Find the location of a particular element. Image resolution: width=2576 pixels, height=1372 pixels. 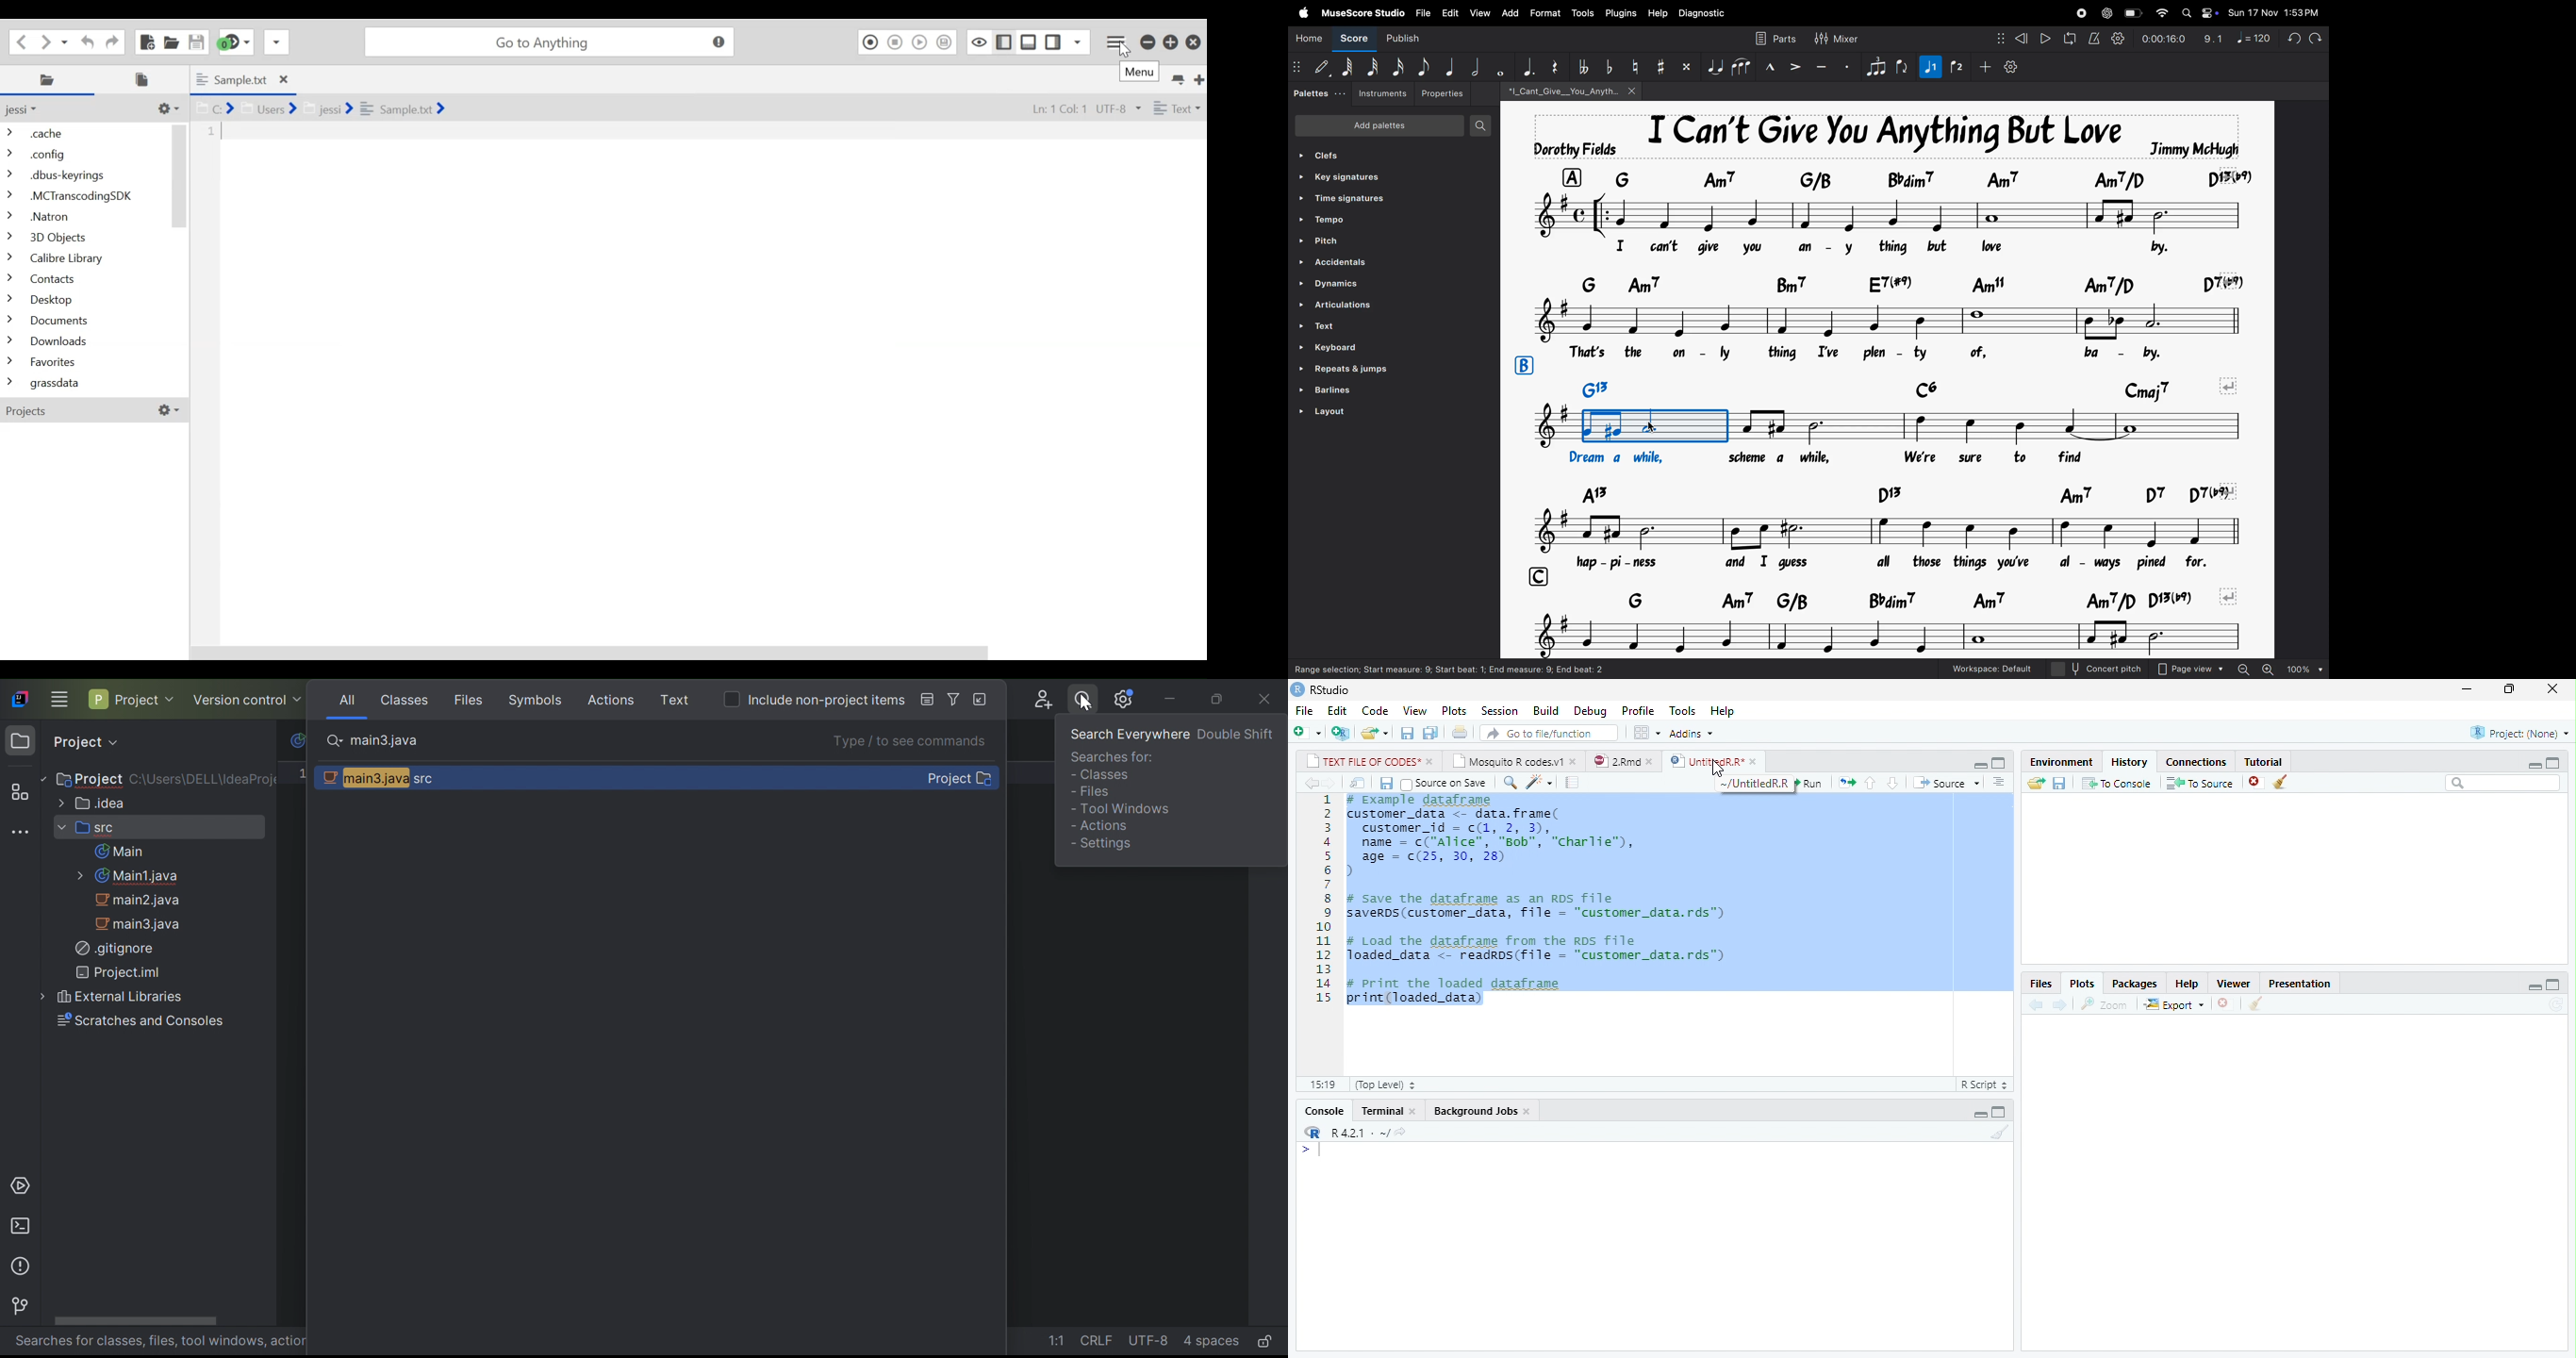

tools is located at coordinates (1580, 13).